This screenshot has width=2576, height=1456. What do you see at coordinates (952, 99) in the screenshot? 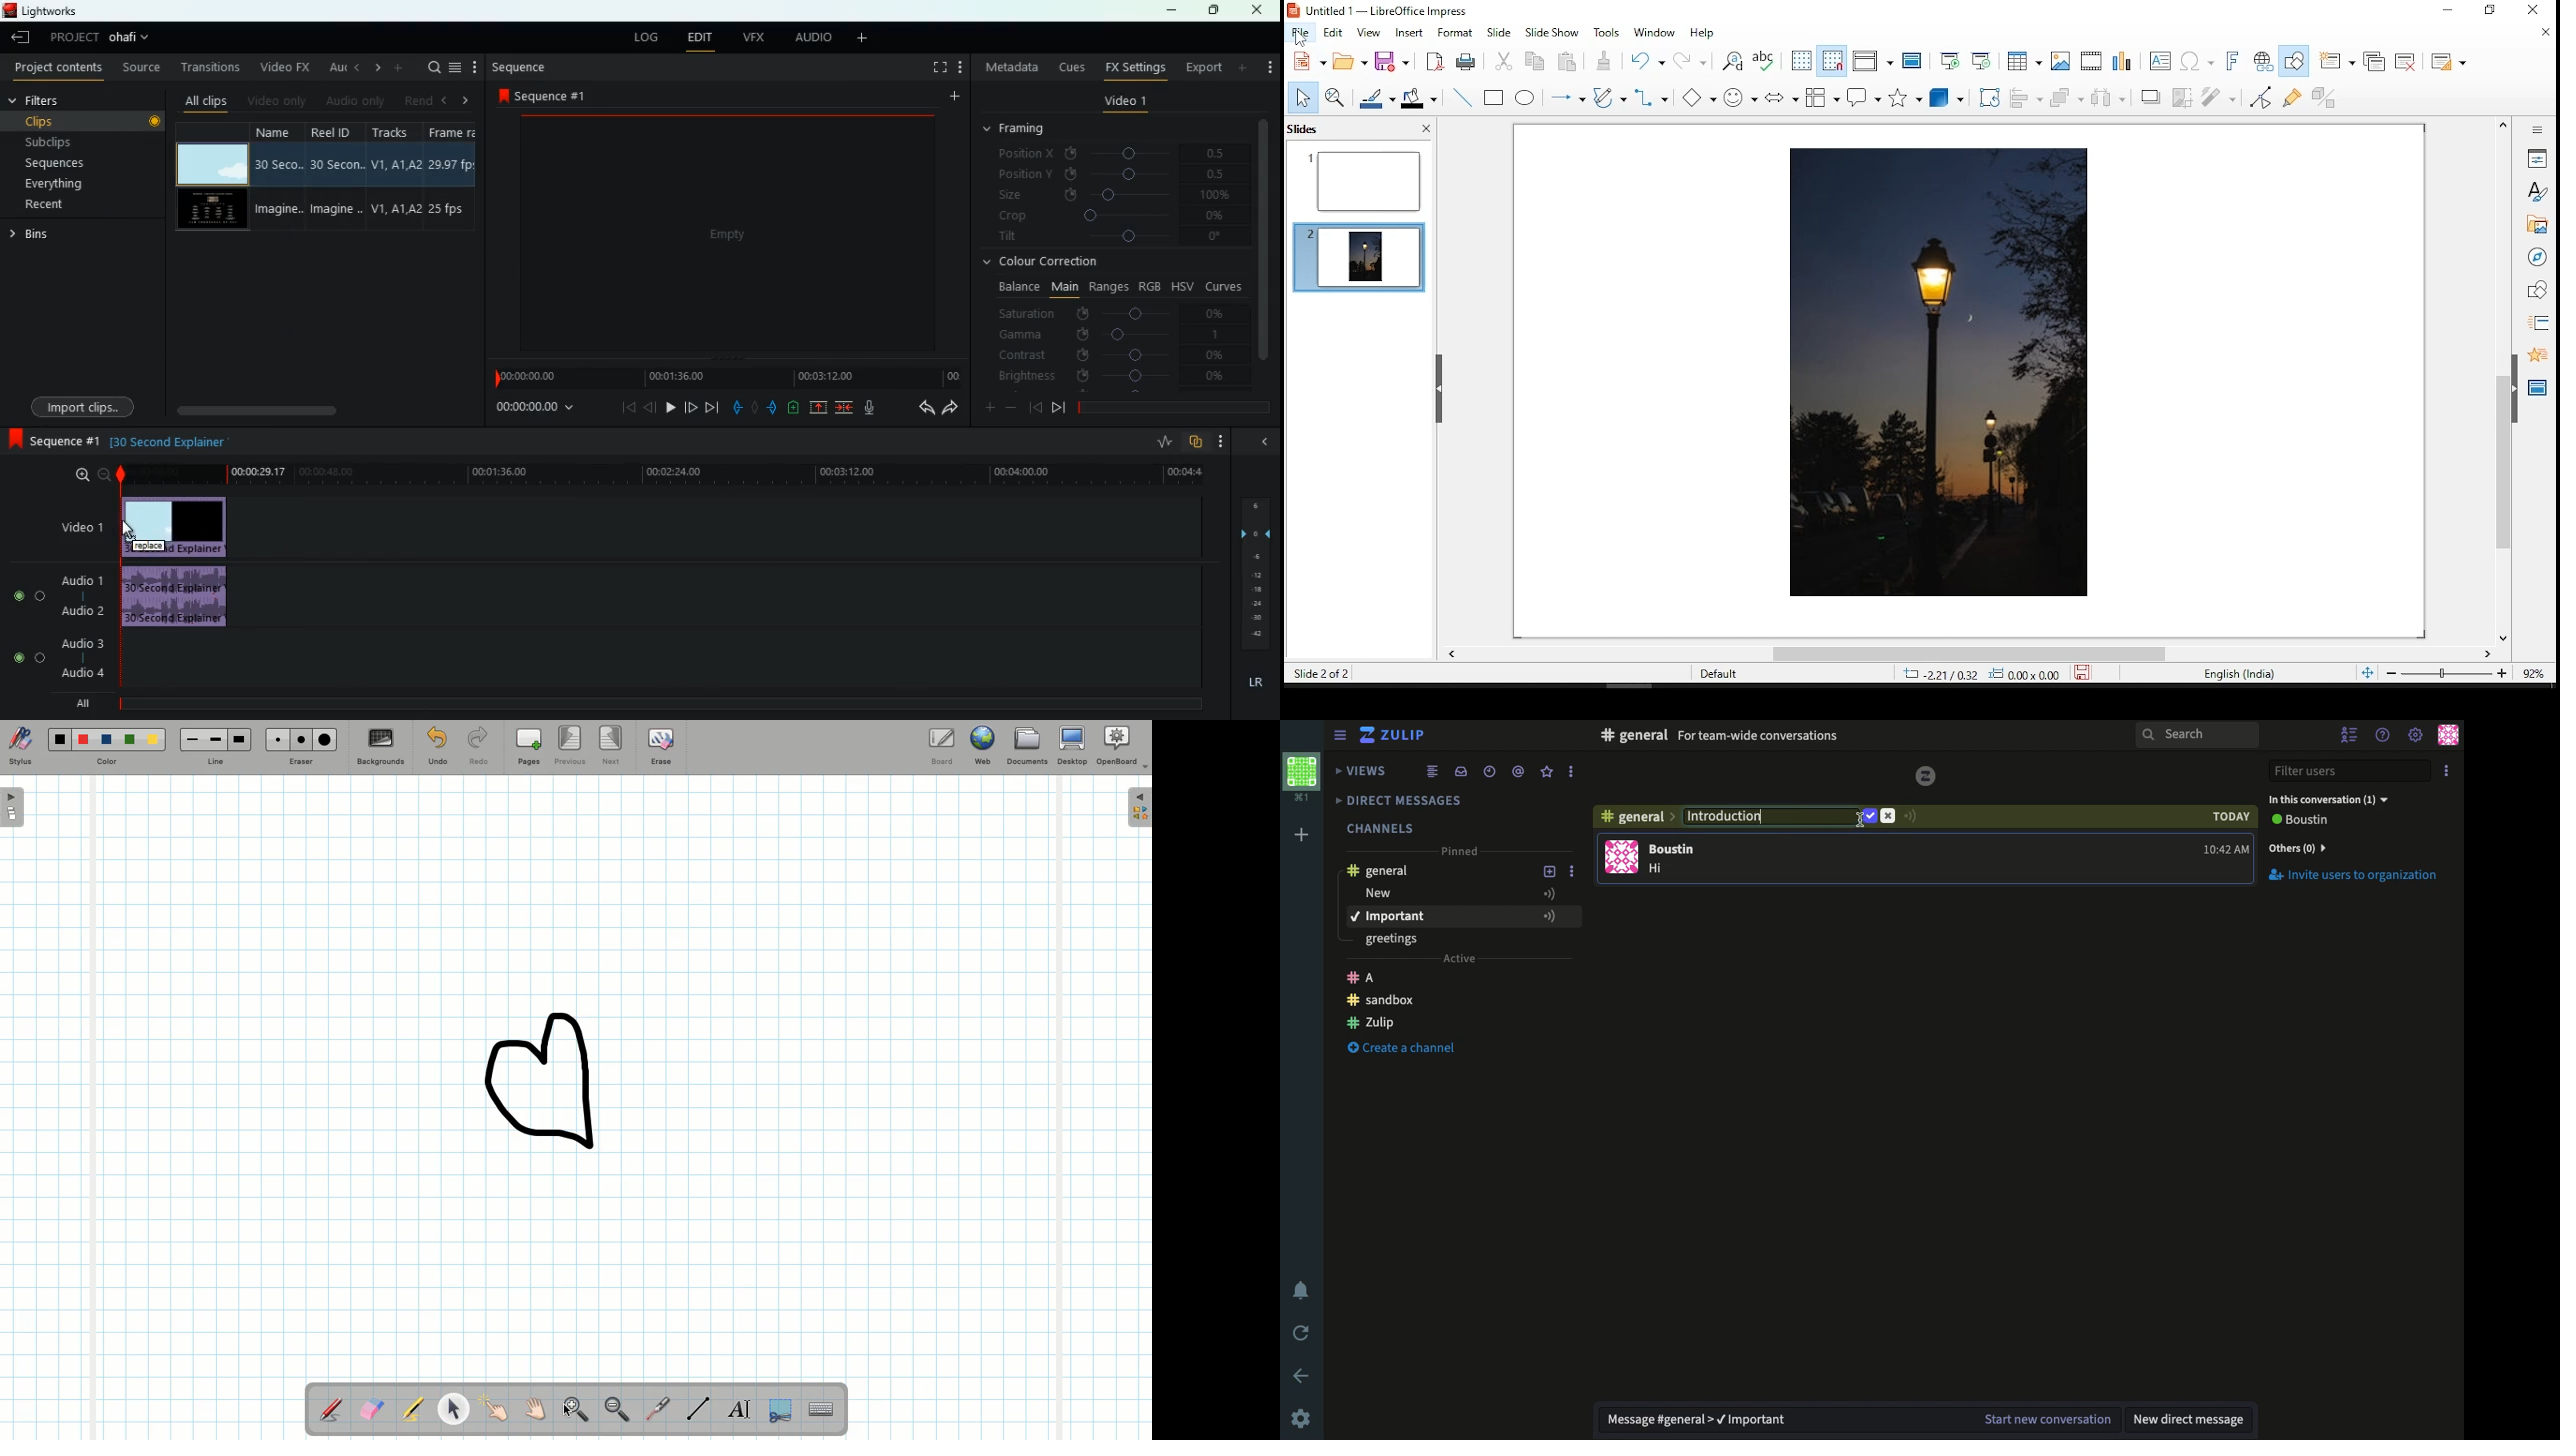
I see `more` at bounding box center [952, 99].